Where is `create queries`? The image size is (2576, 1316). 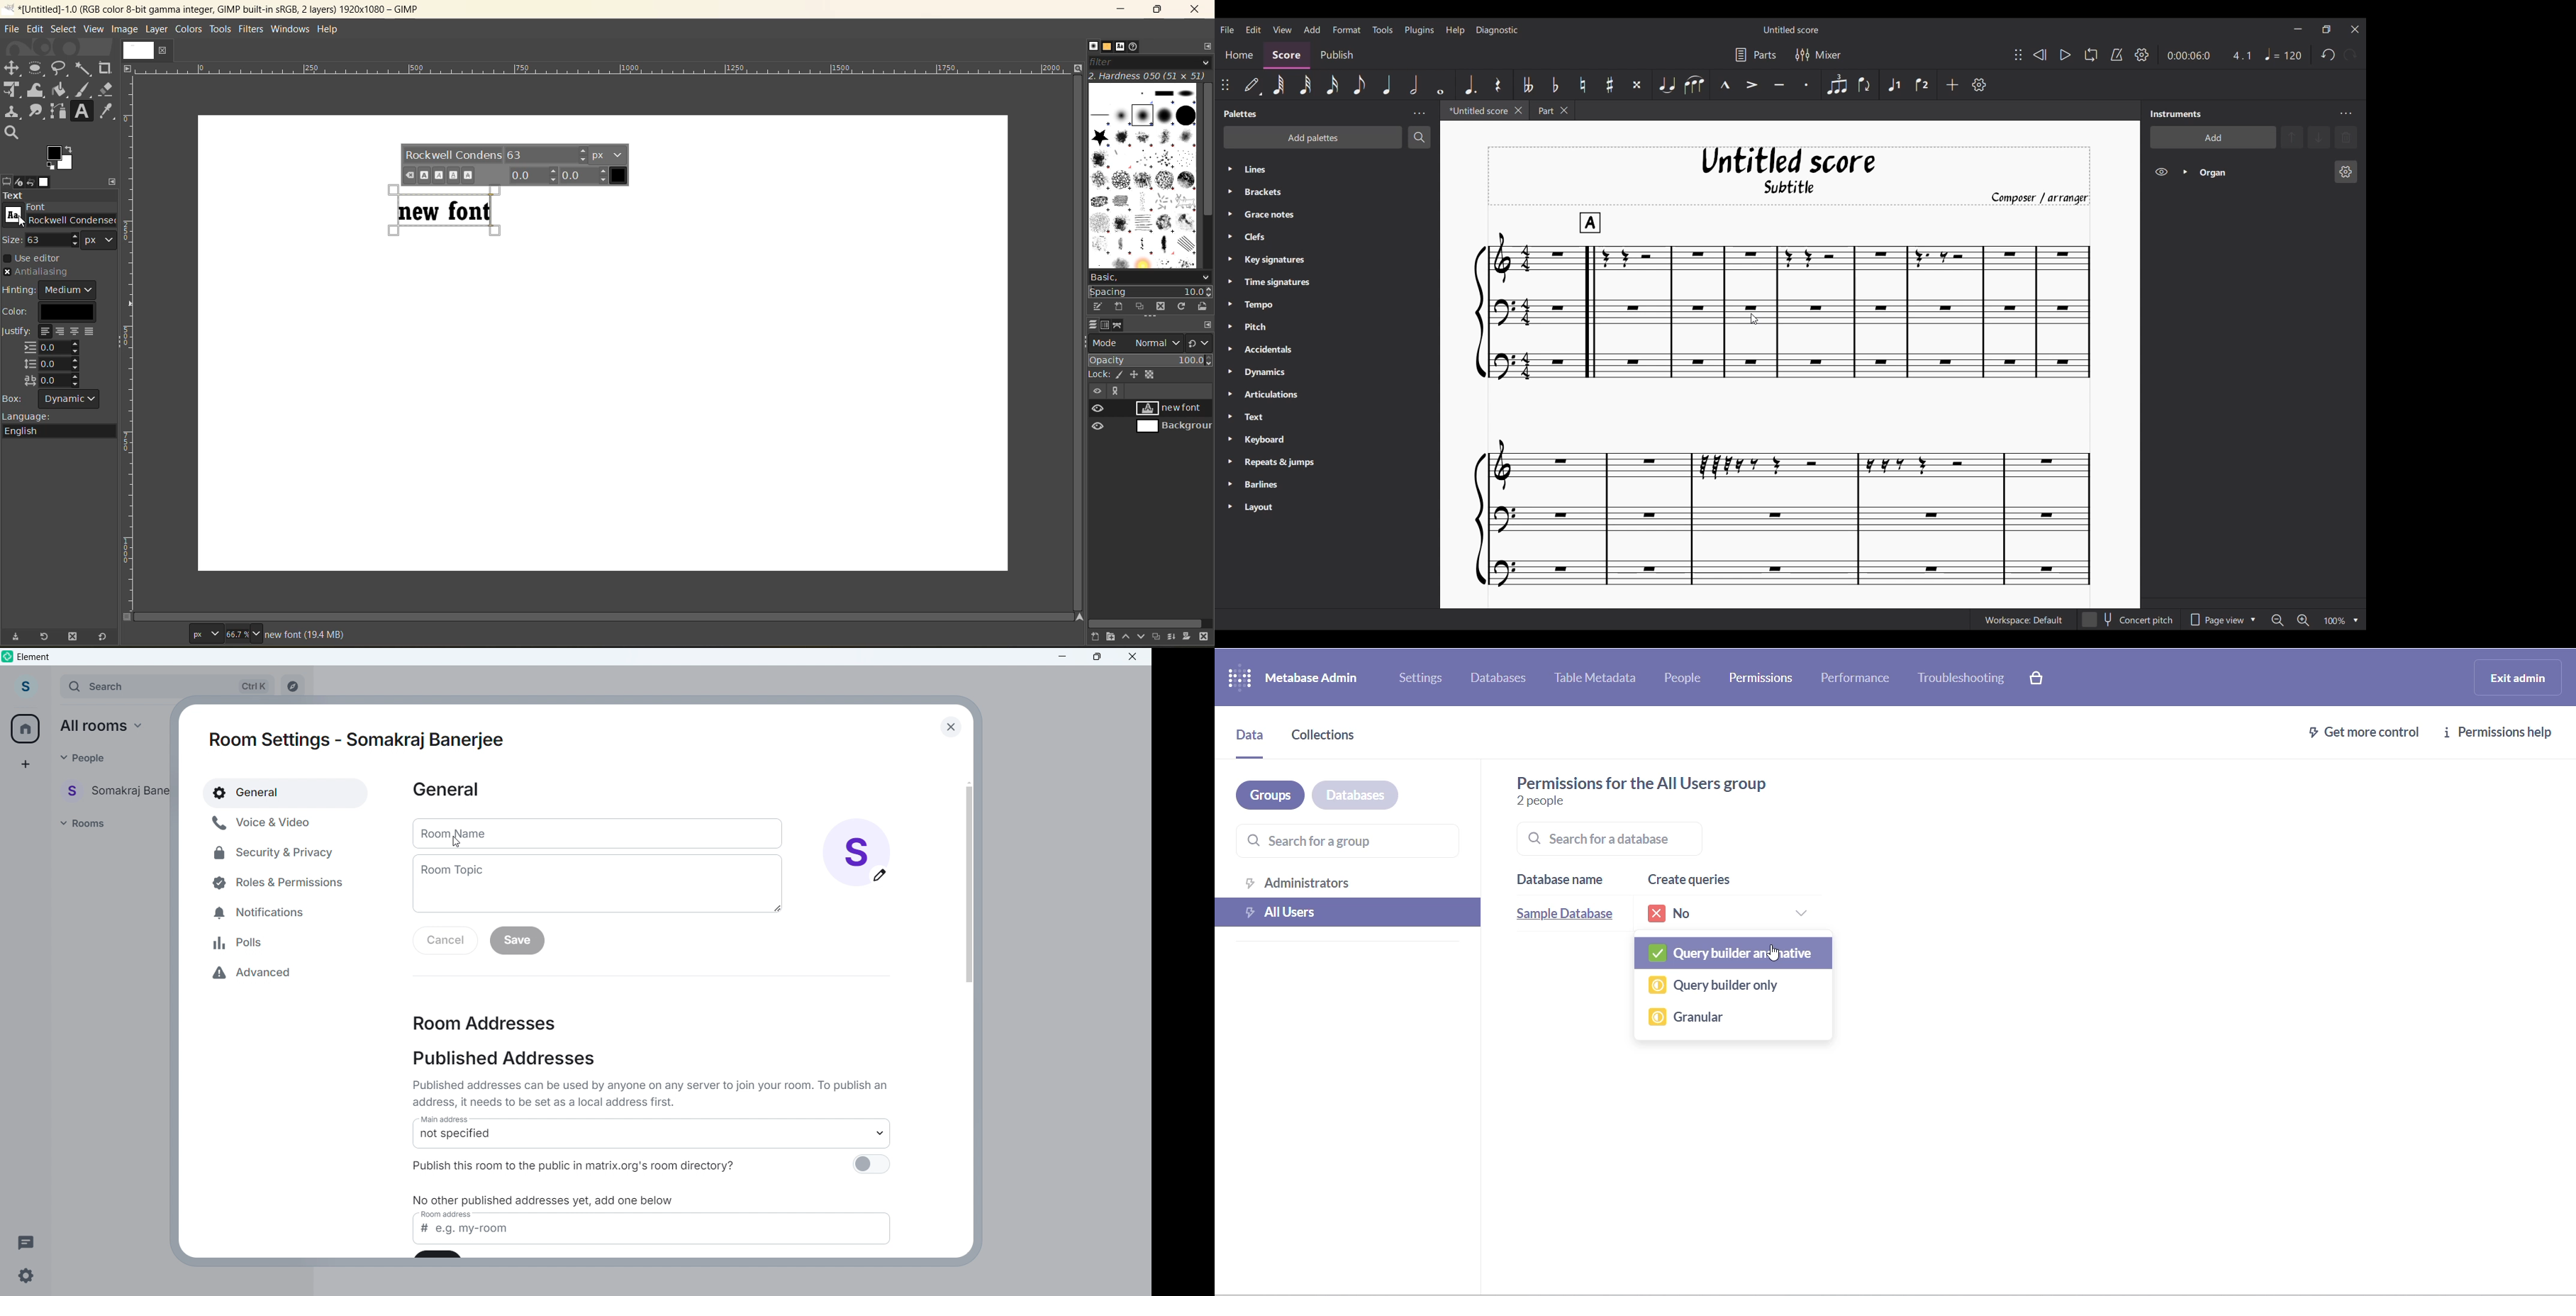 create queries is located at coordinates (1700, 880).